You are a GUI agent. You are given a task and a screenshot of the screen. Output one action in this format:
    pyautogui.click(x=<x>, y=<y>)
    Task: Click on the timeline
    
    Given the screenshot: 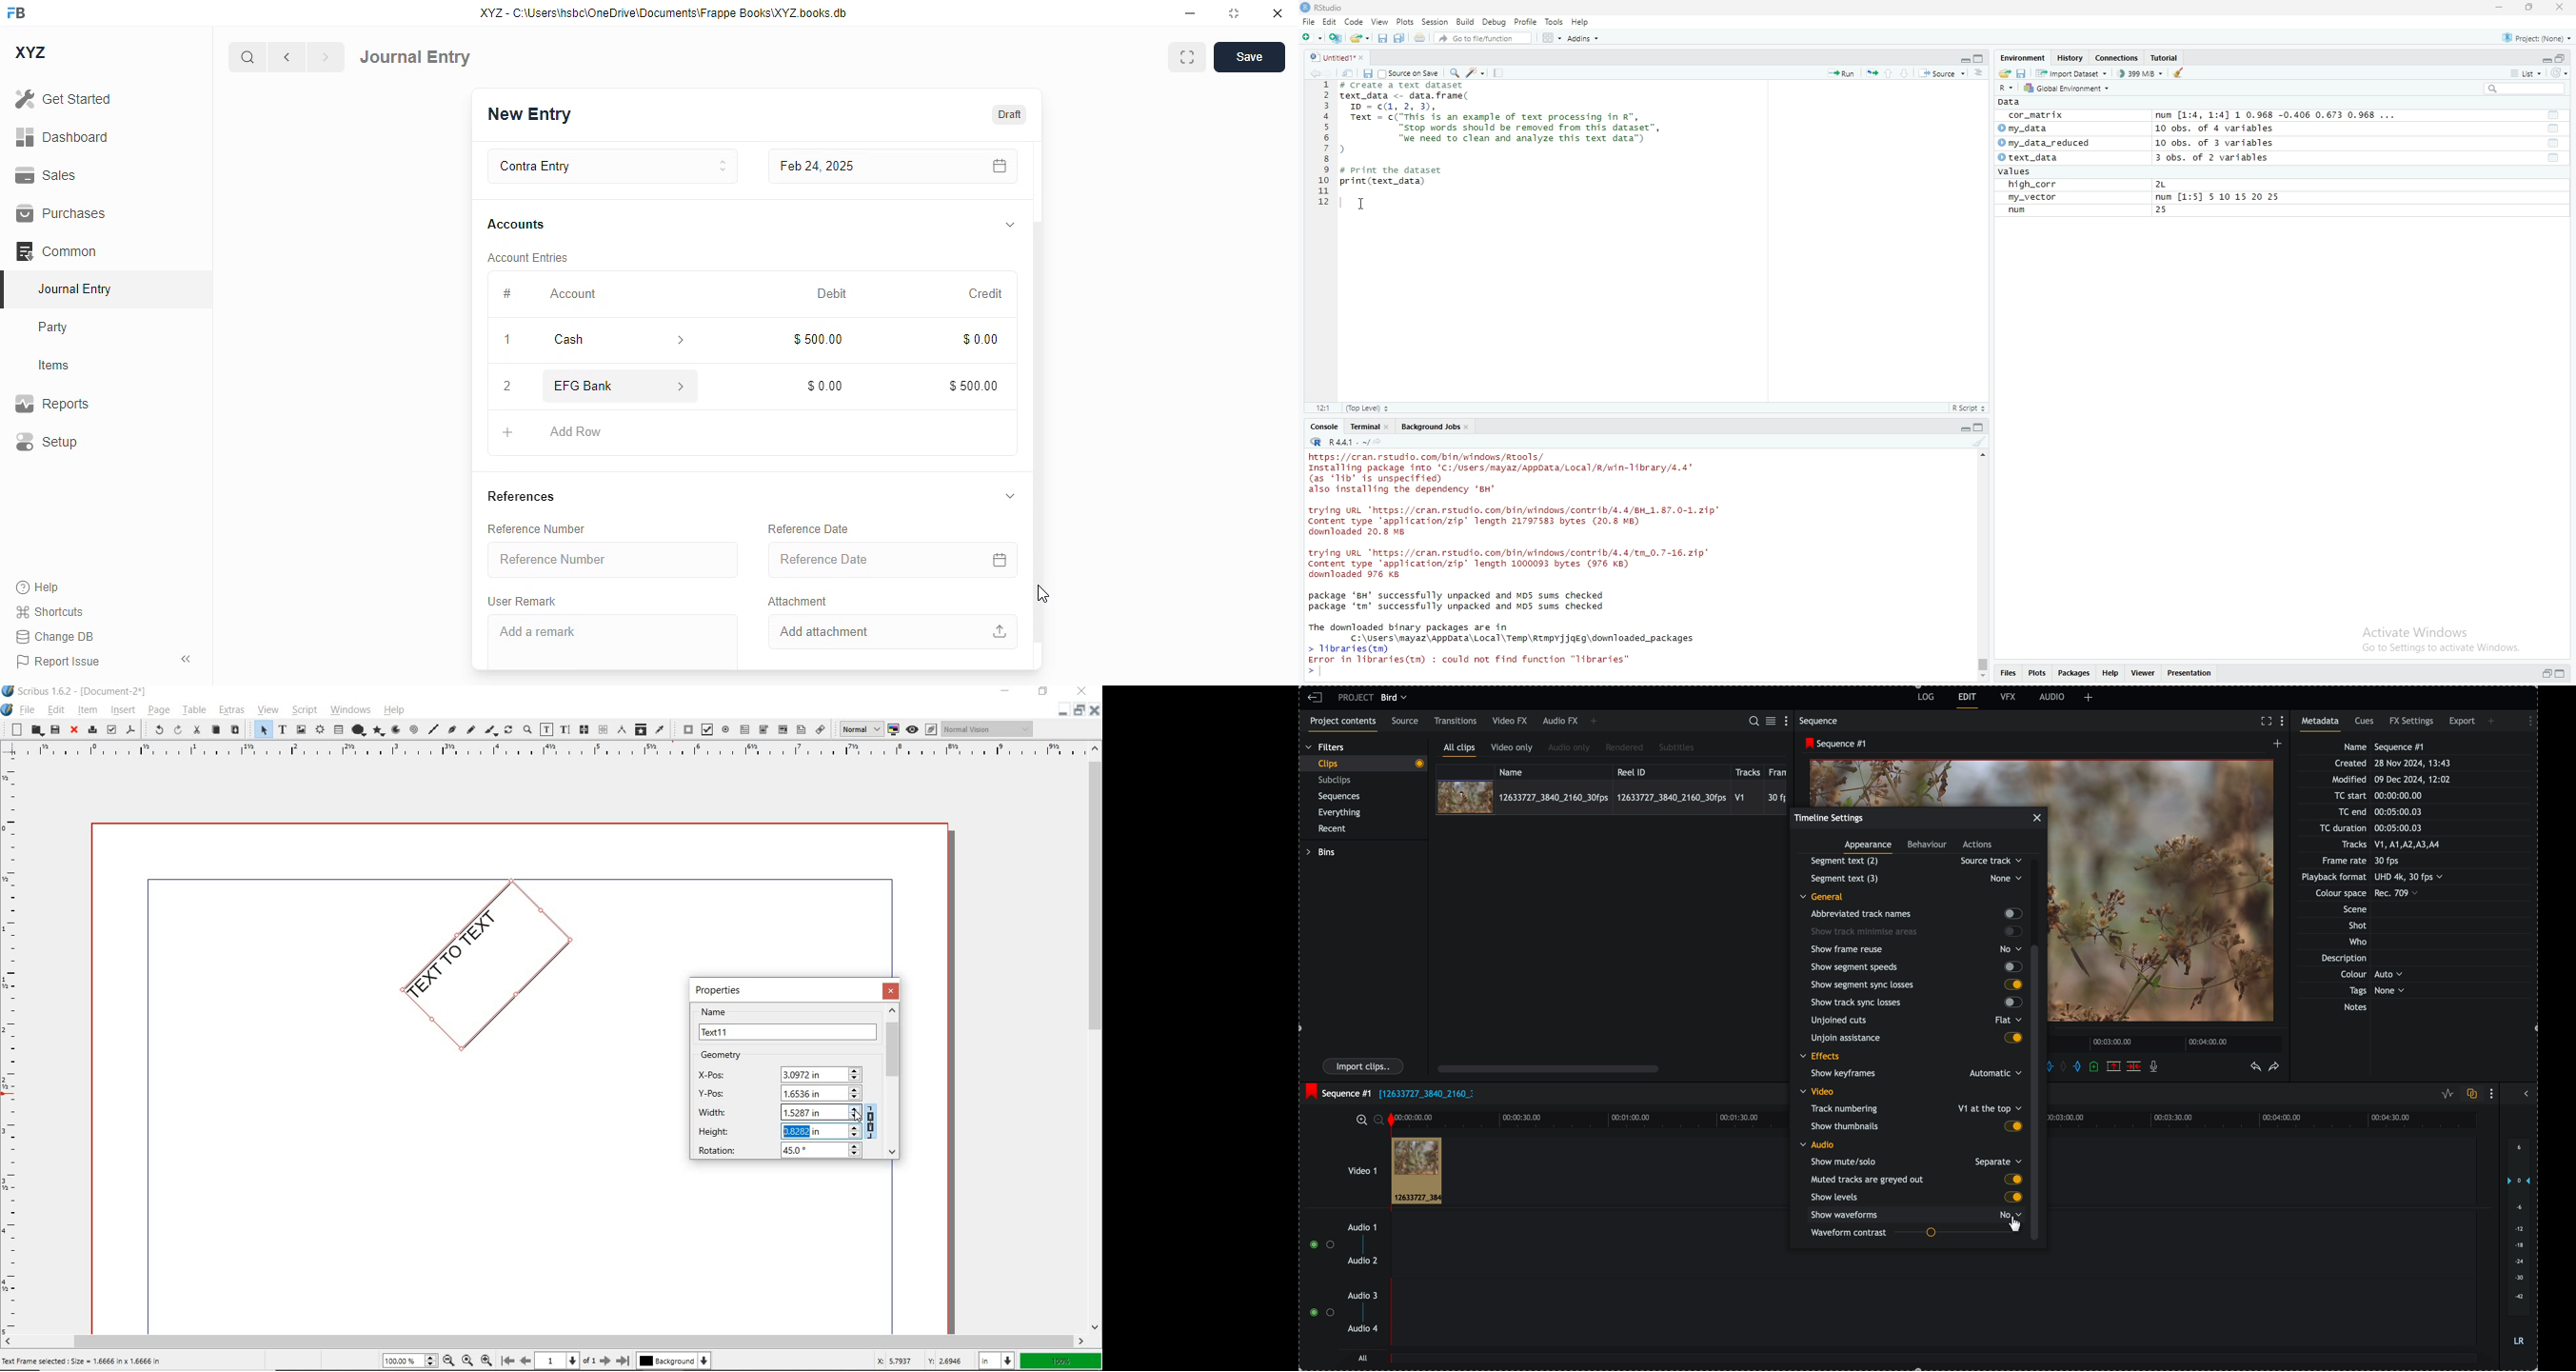 What is the action you would take?
    pyautogui.click(x=1588, y=1119)
    